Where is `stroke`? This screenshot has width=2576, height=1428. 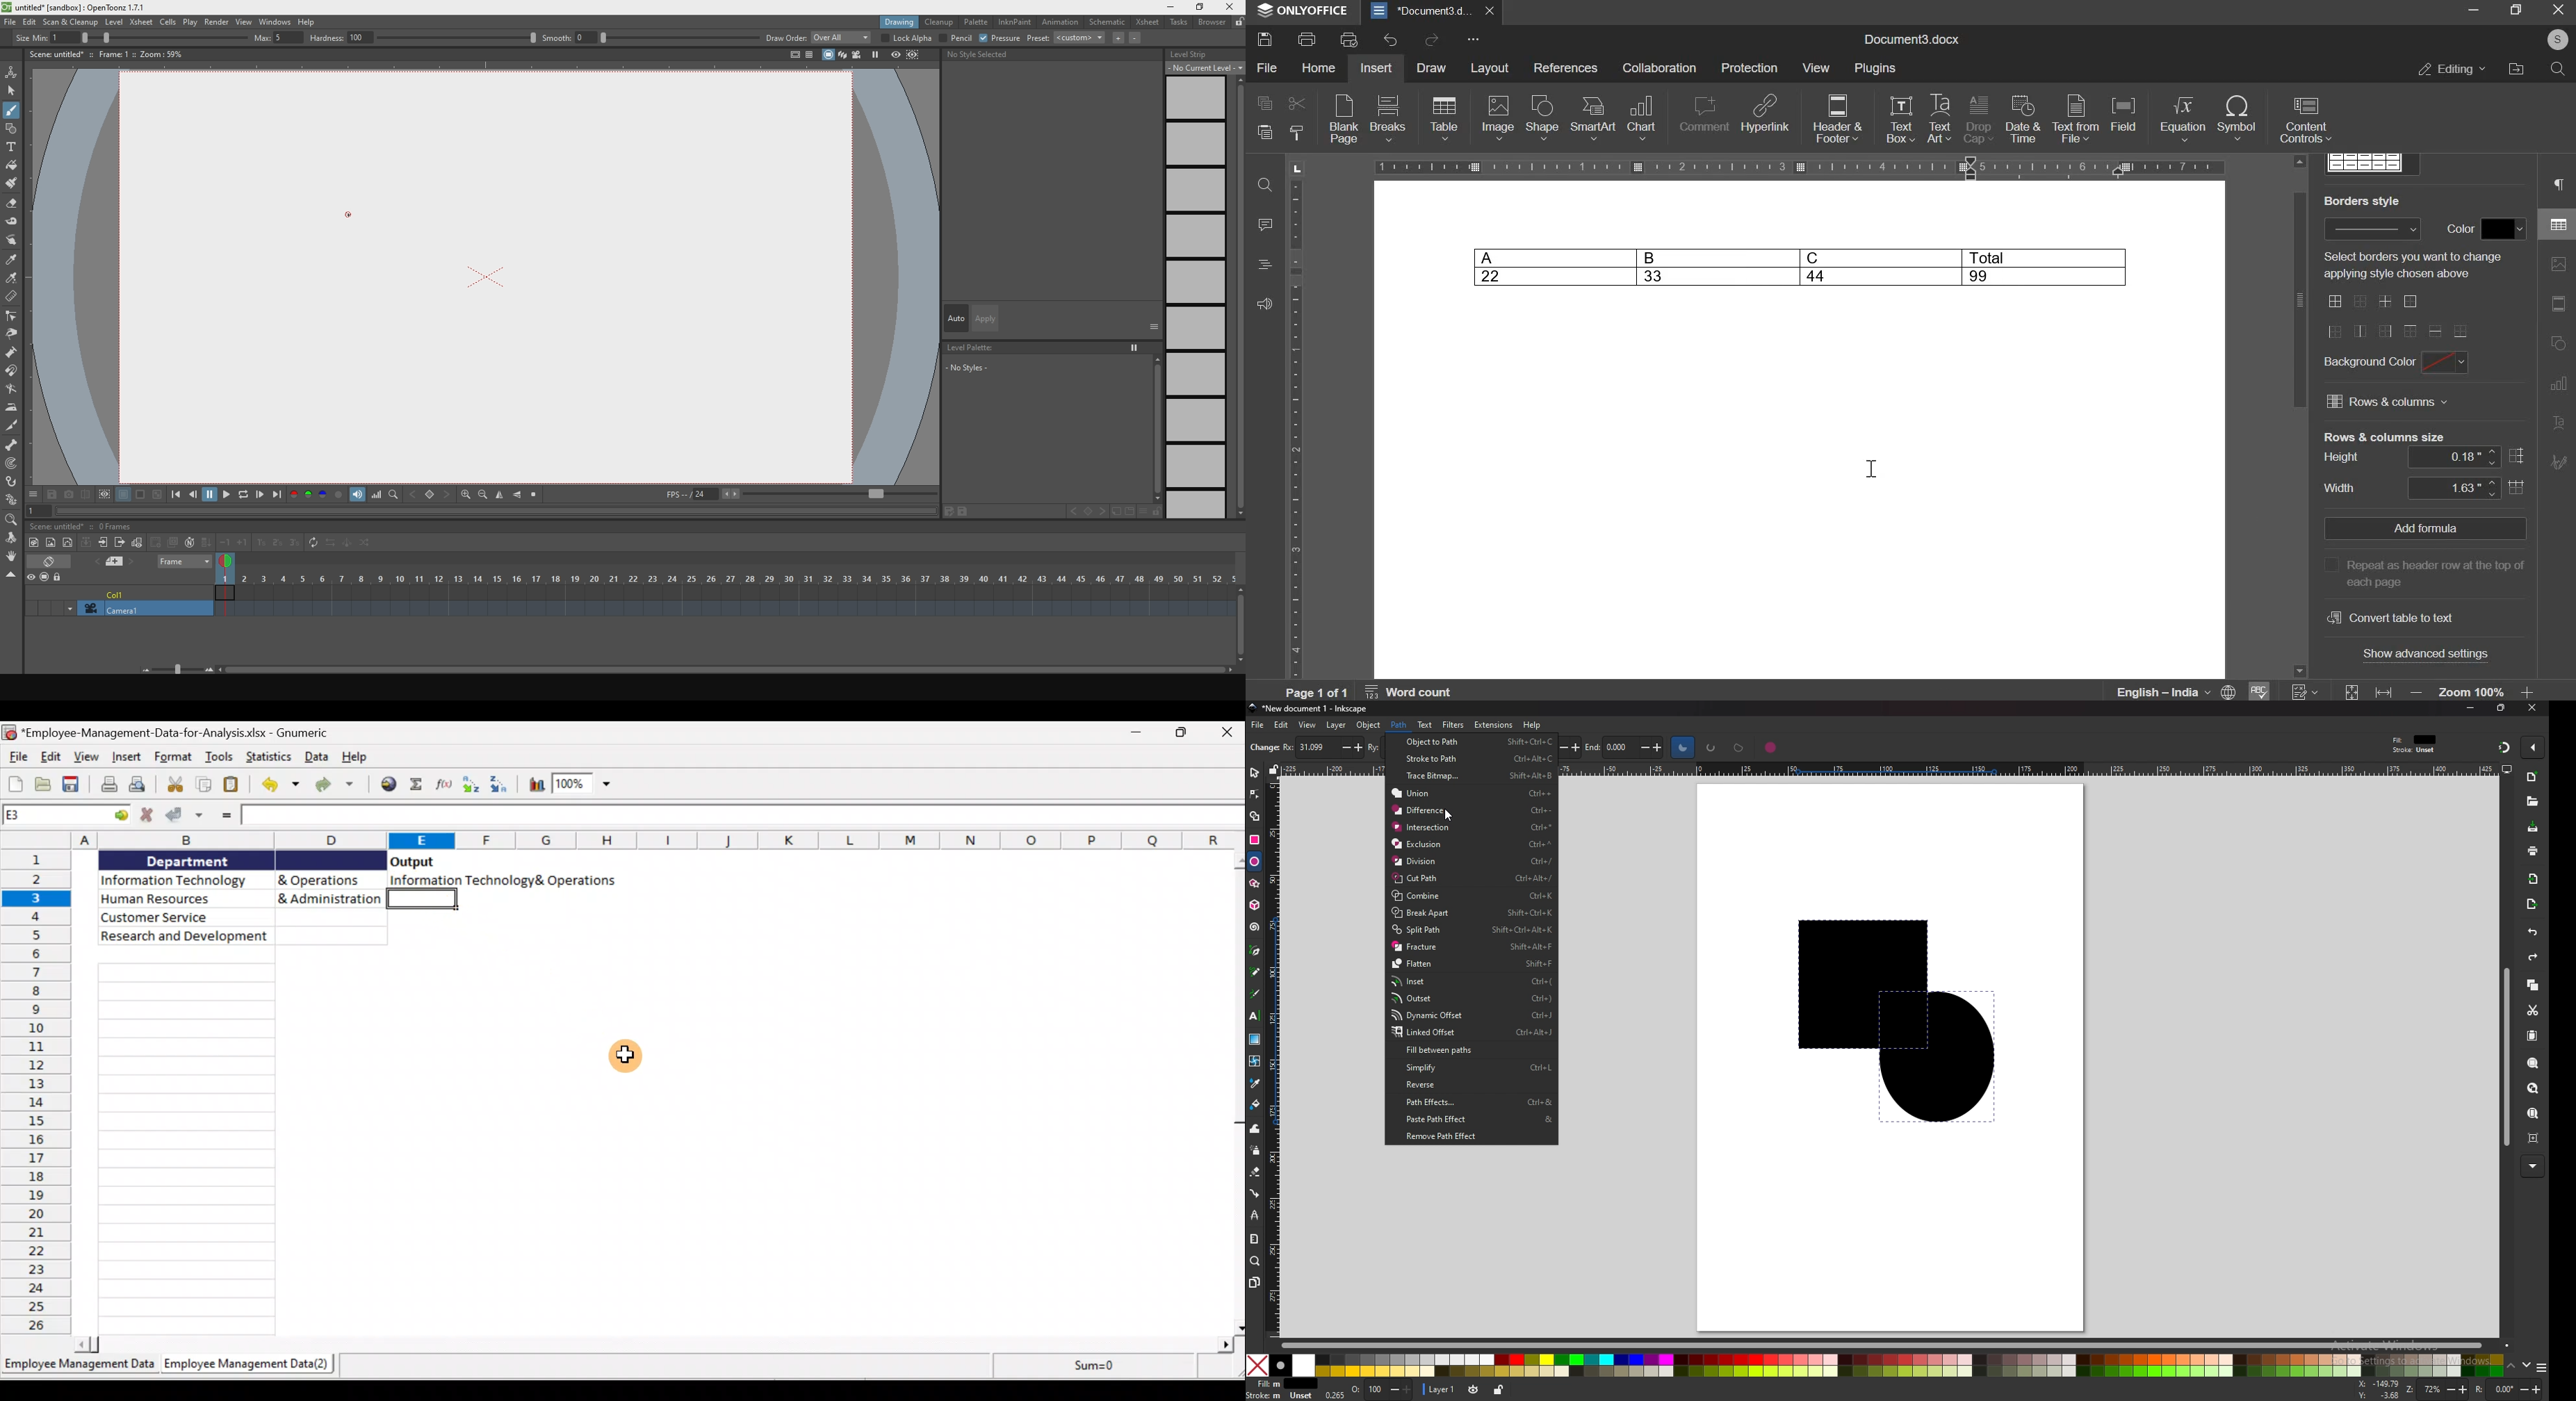 stroke is located at coordinates (1282, 1396).